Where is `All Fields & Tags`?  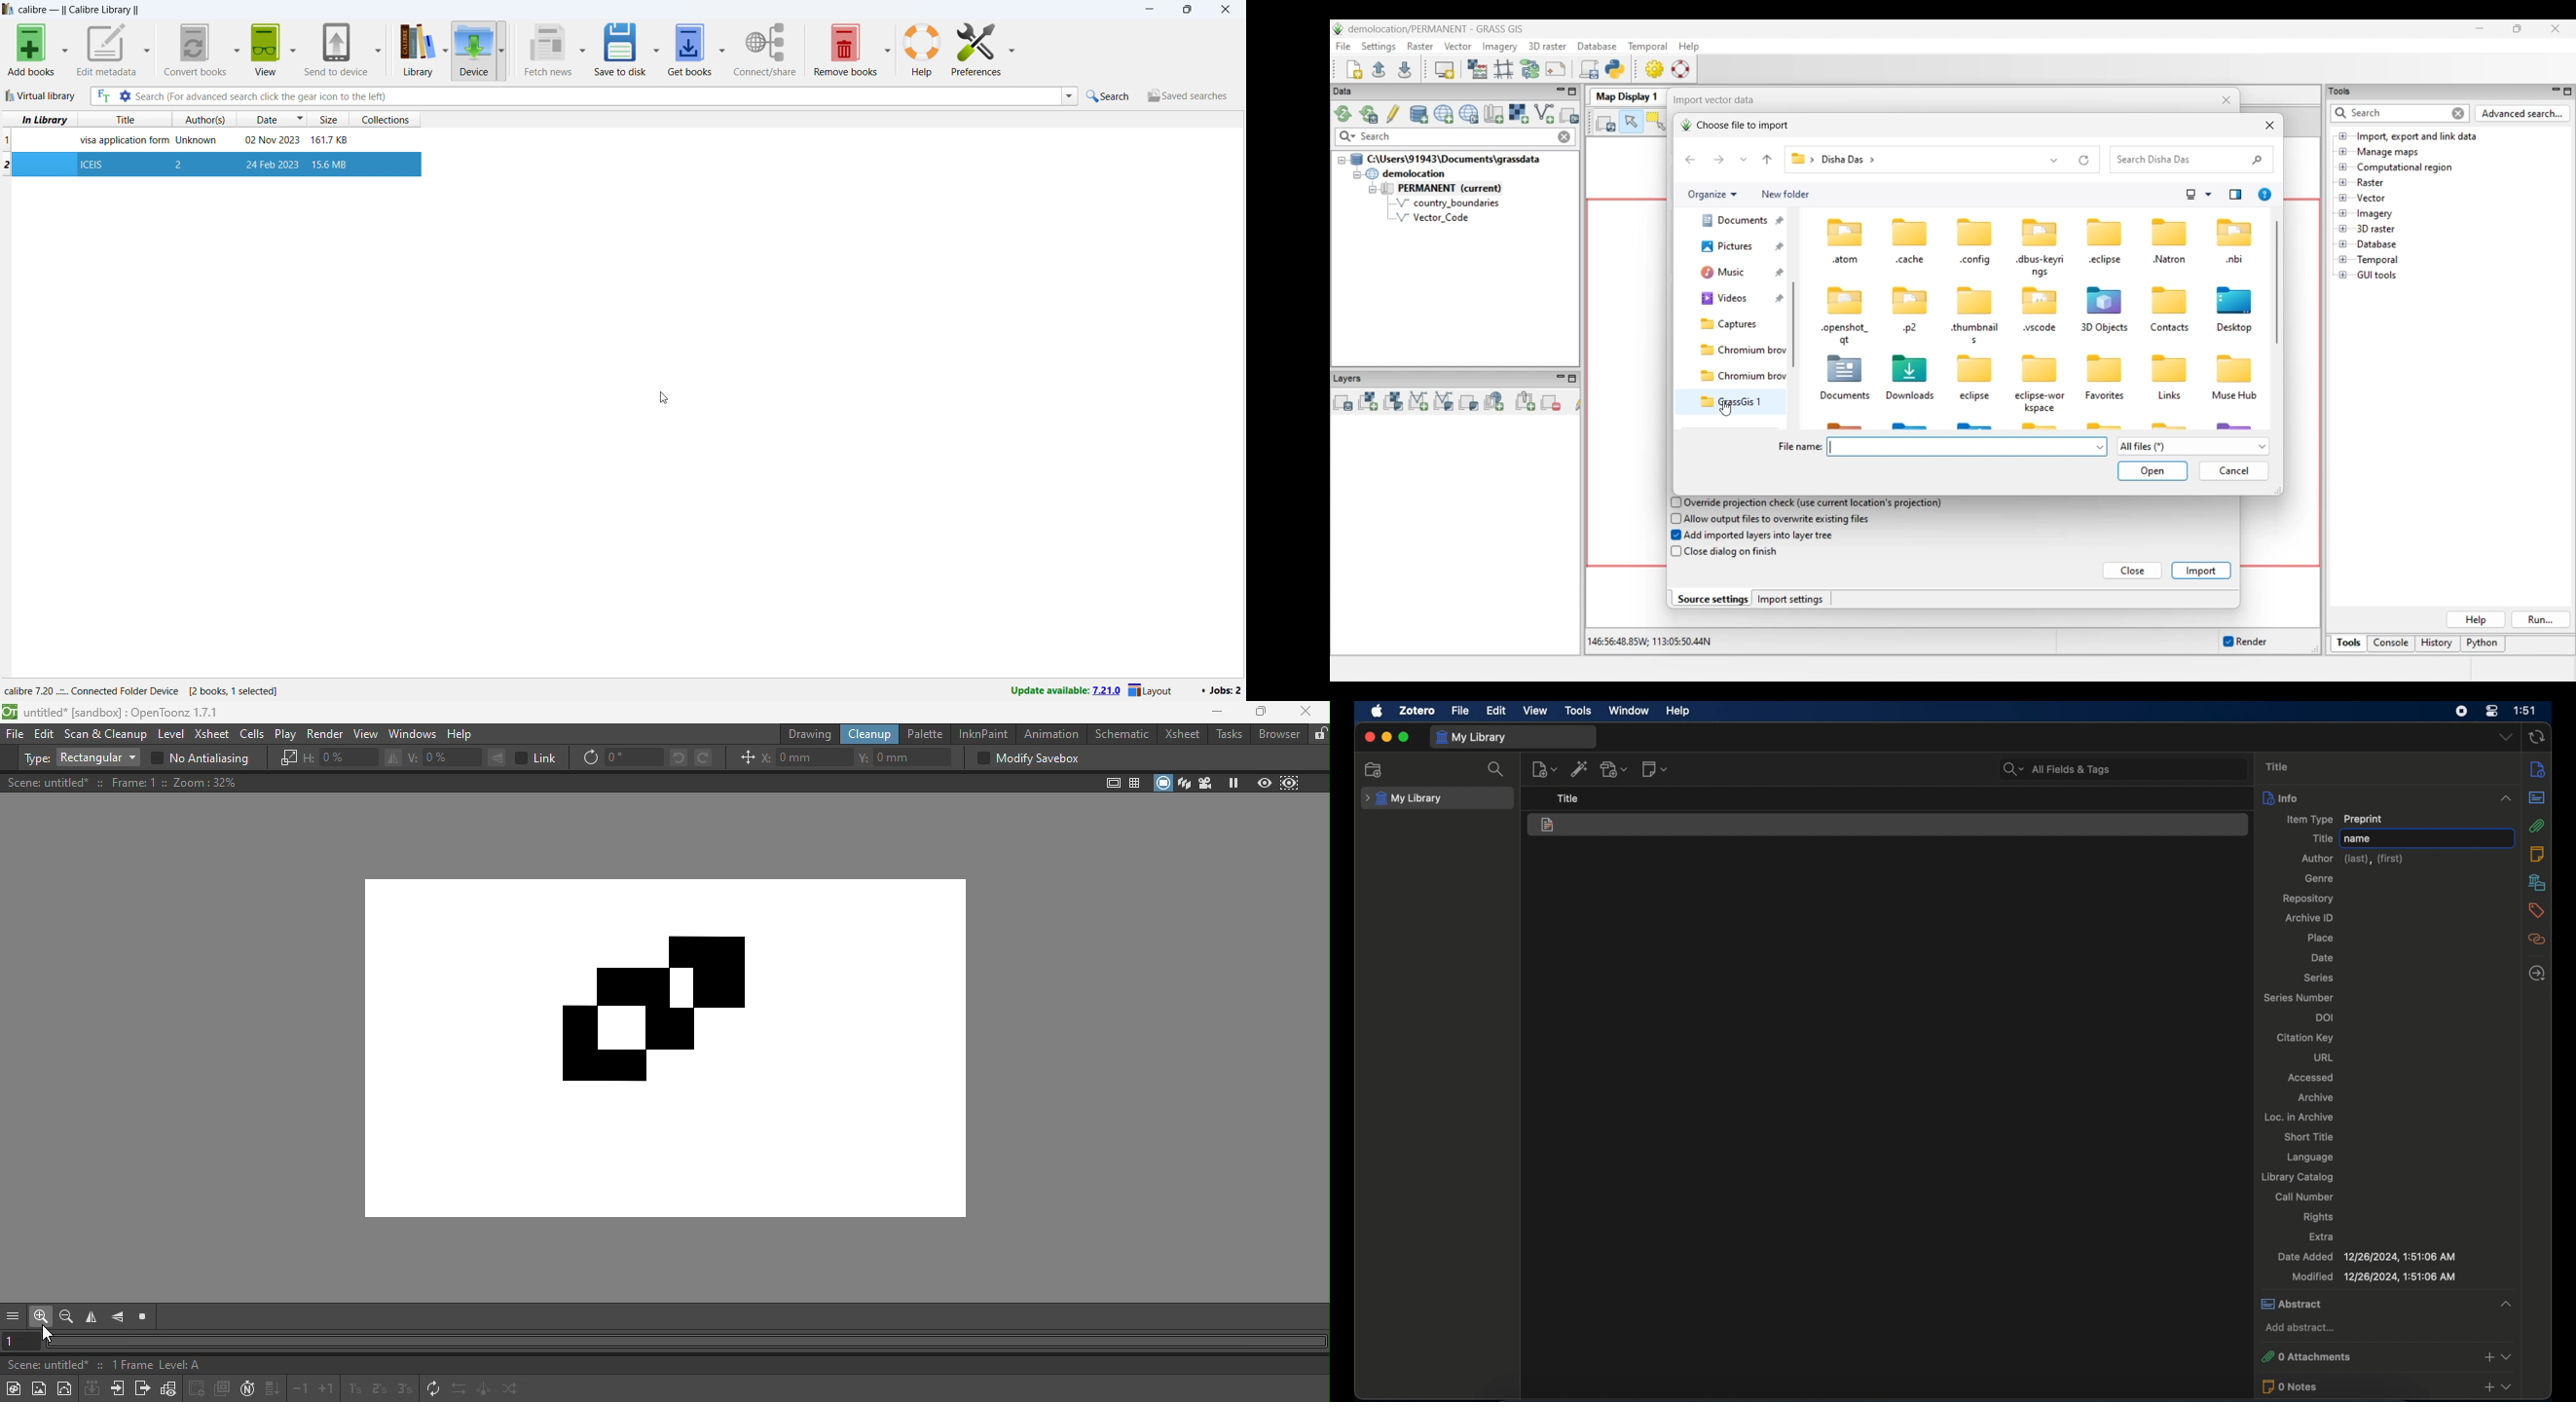
All Fields & Tags is located at coordinates (2123, 768).